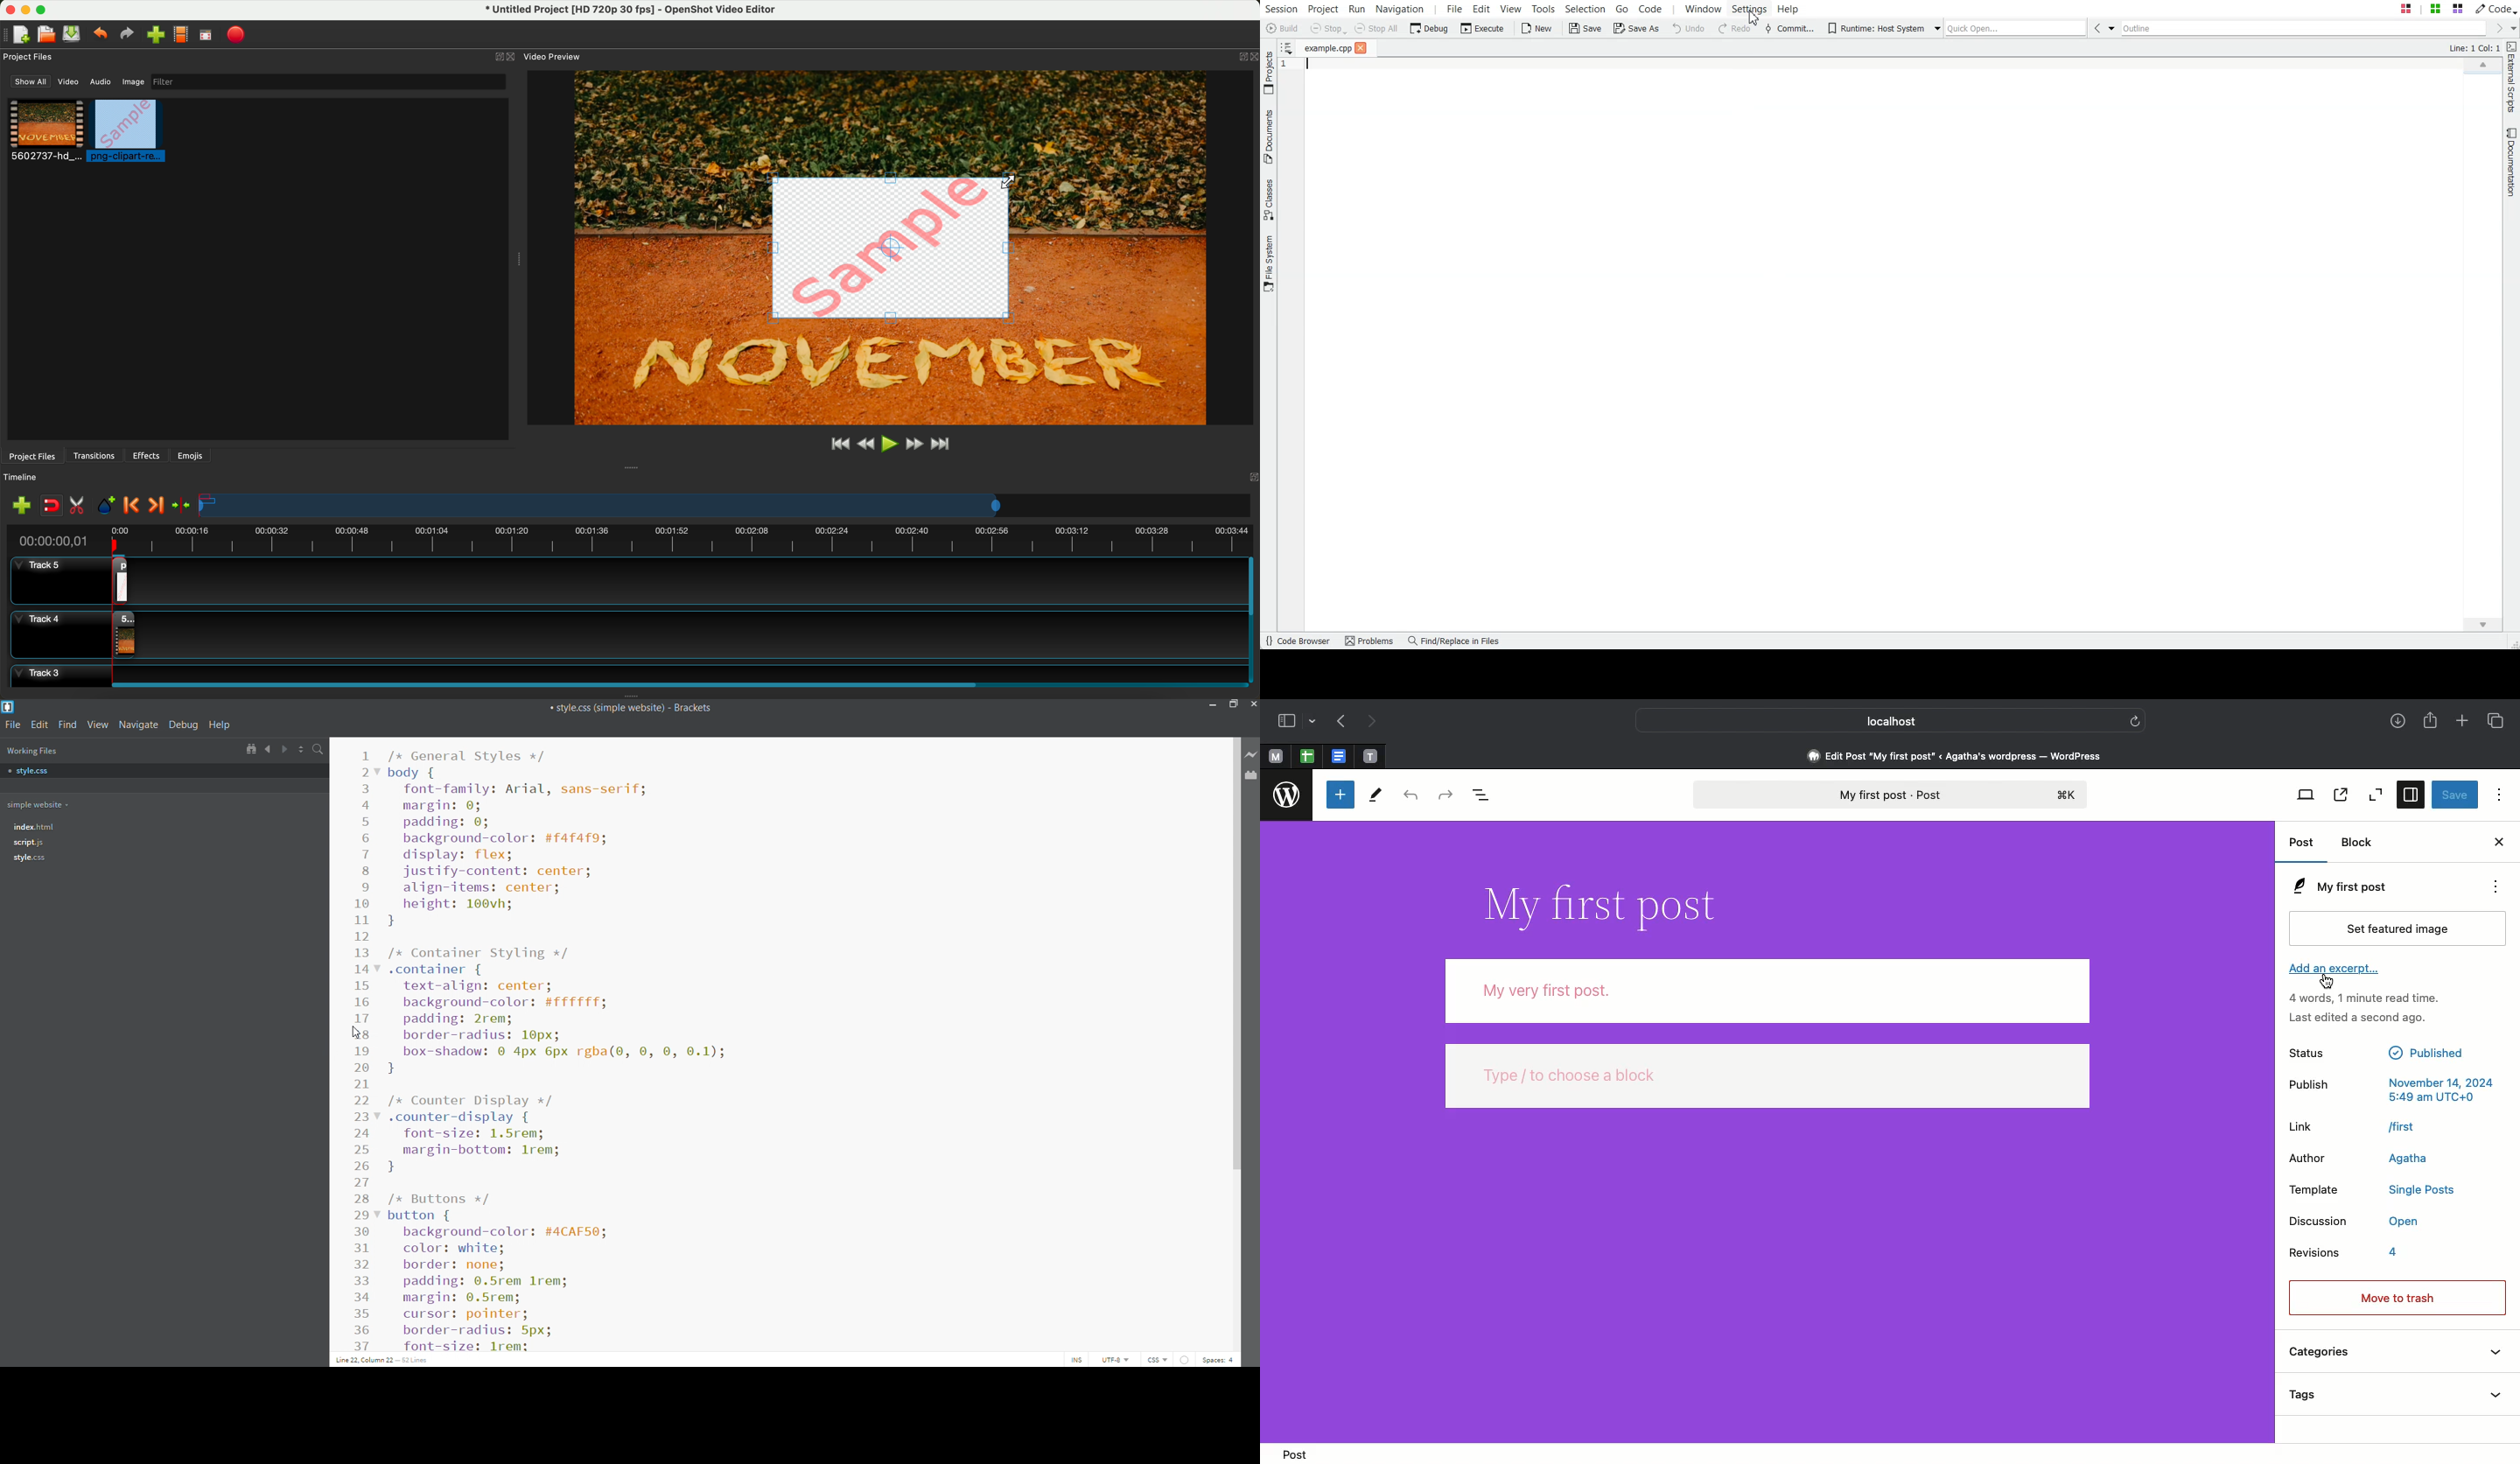 This screenshot has height=1484, width=2520. Describe the element at coordinates (1240, 54) in the screenshot. I see `BUTTON` at that location.